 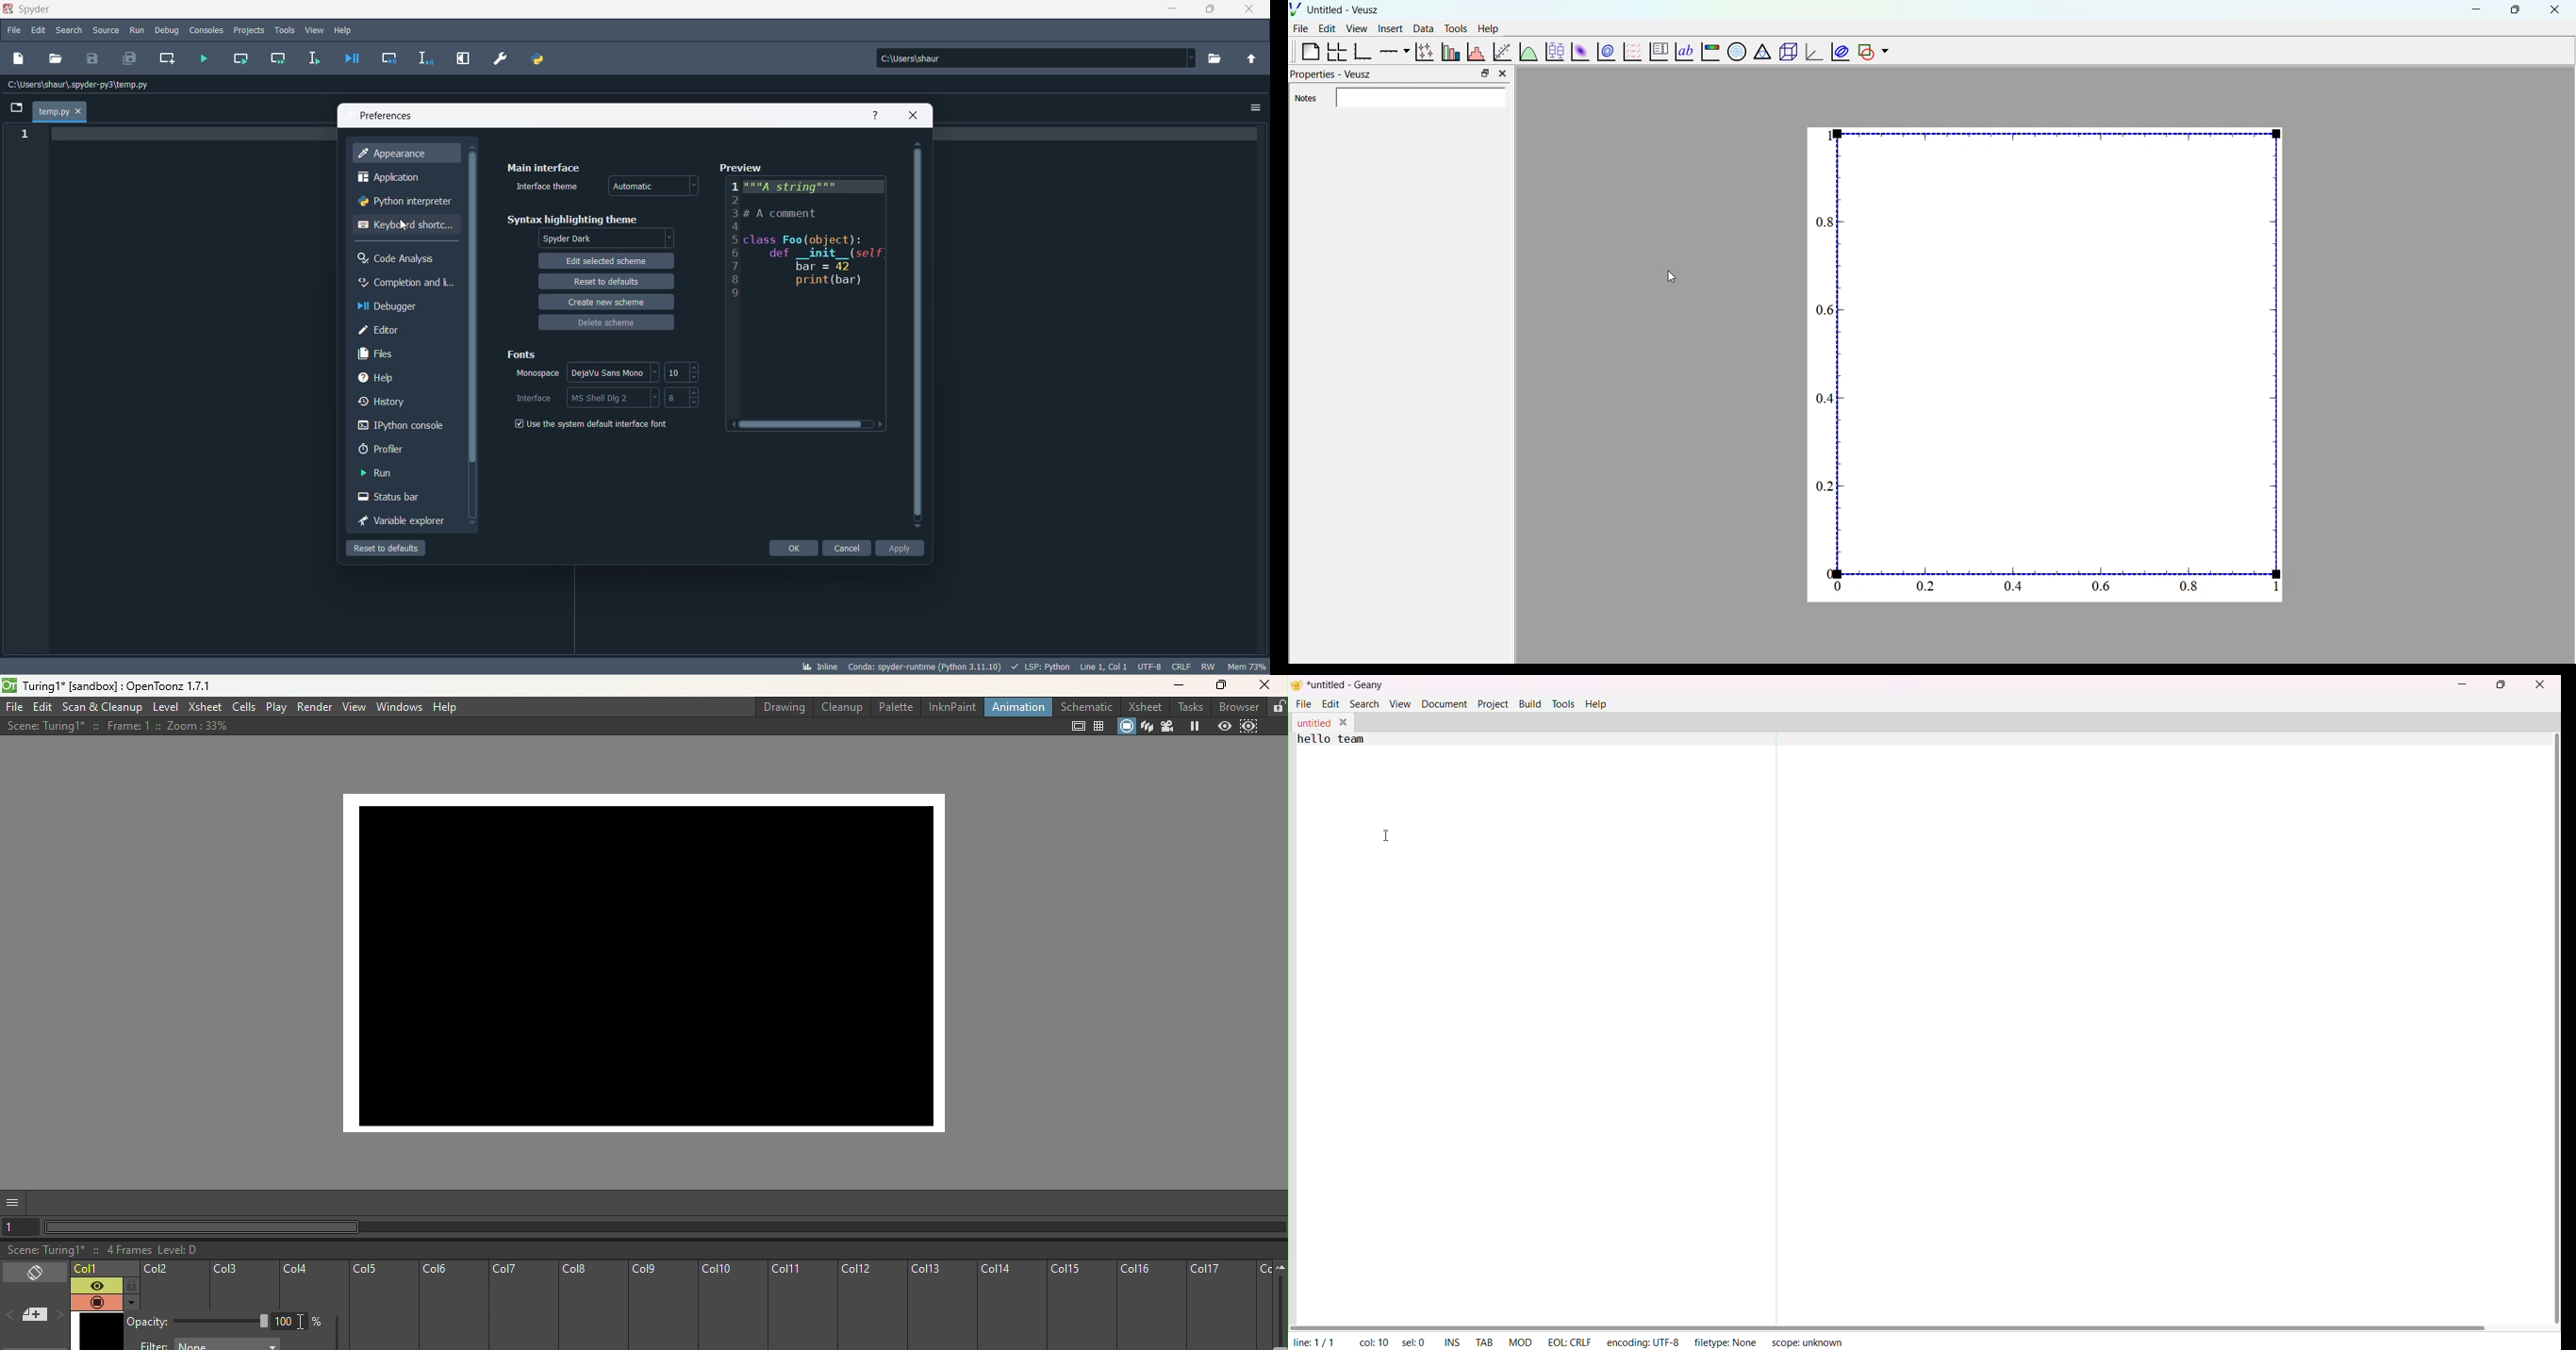 What do you see at coordinates (537, 59) in the screenshot?
I see `PYTHON PATH MANAGER` at bounding box center [537, 59].